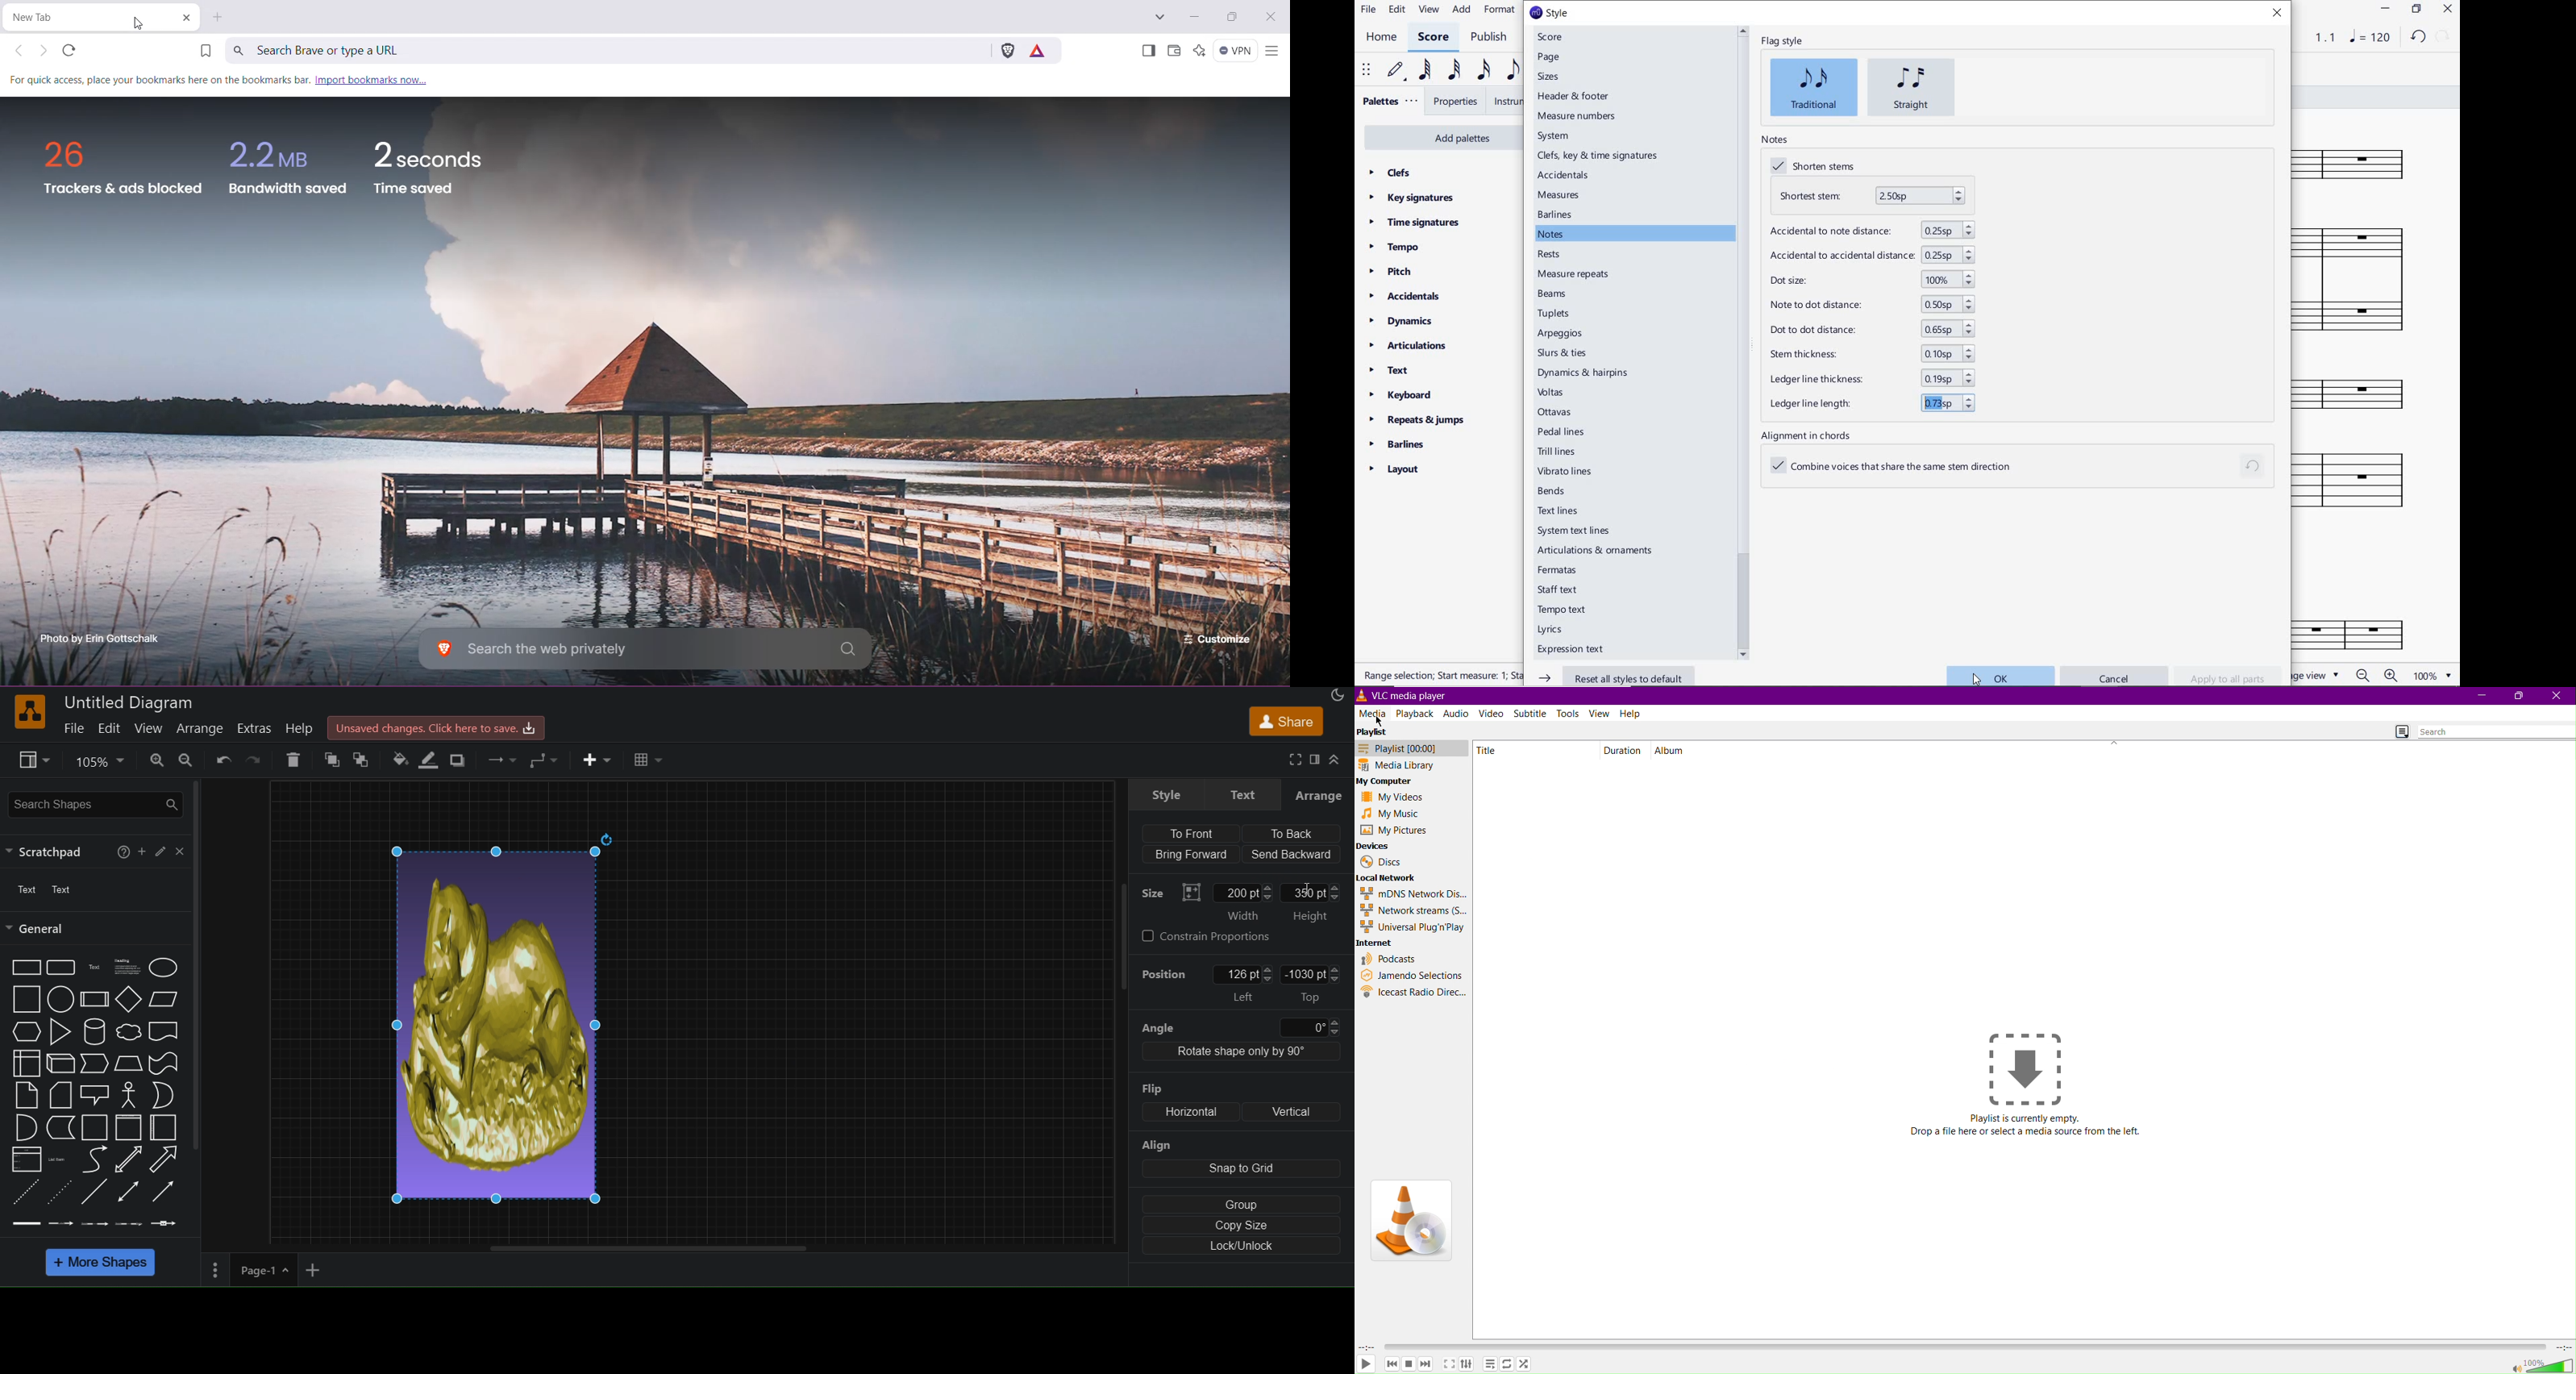  Describe the element at coordinates (1191, 855) in the screenshot. I see `Bring Forward (align)` at that location.